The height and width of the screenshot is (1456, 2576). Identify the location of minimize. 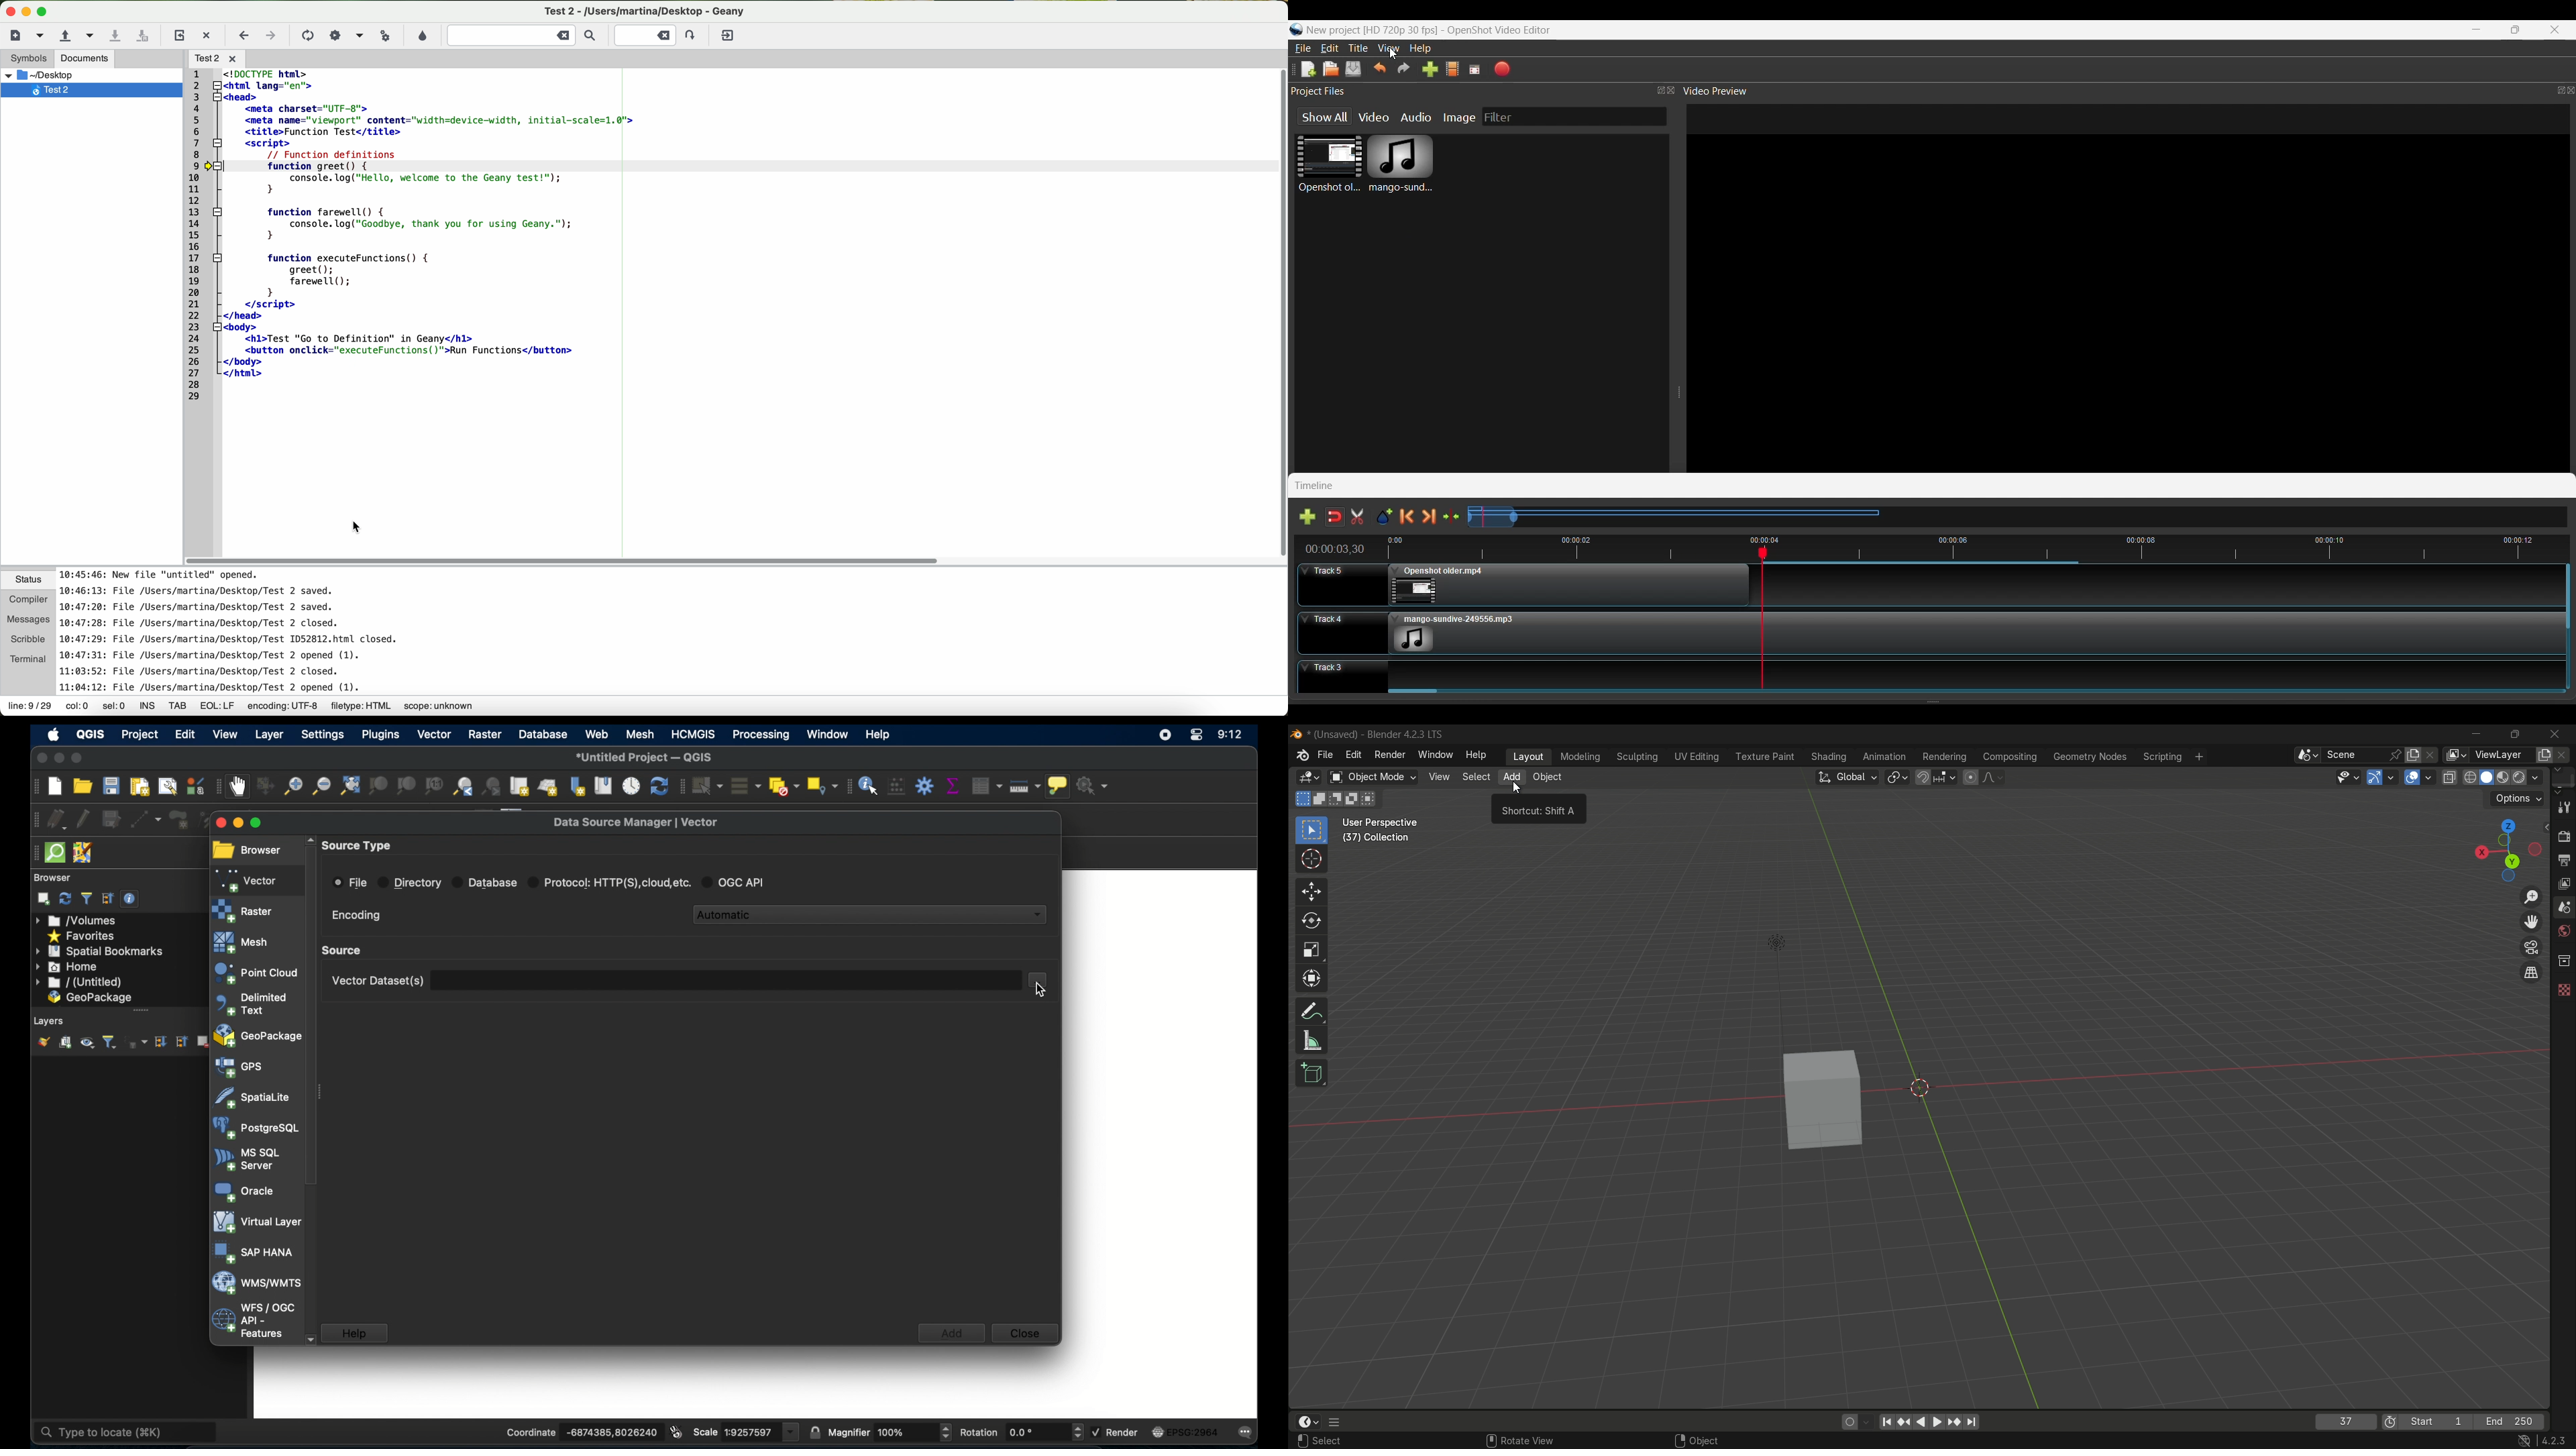
(239, 824).